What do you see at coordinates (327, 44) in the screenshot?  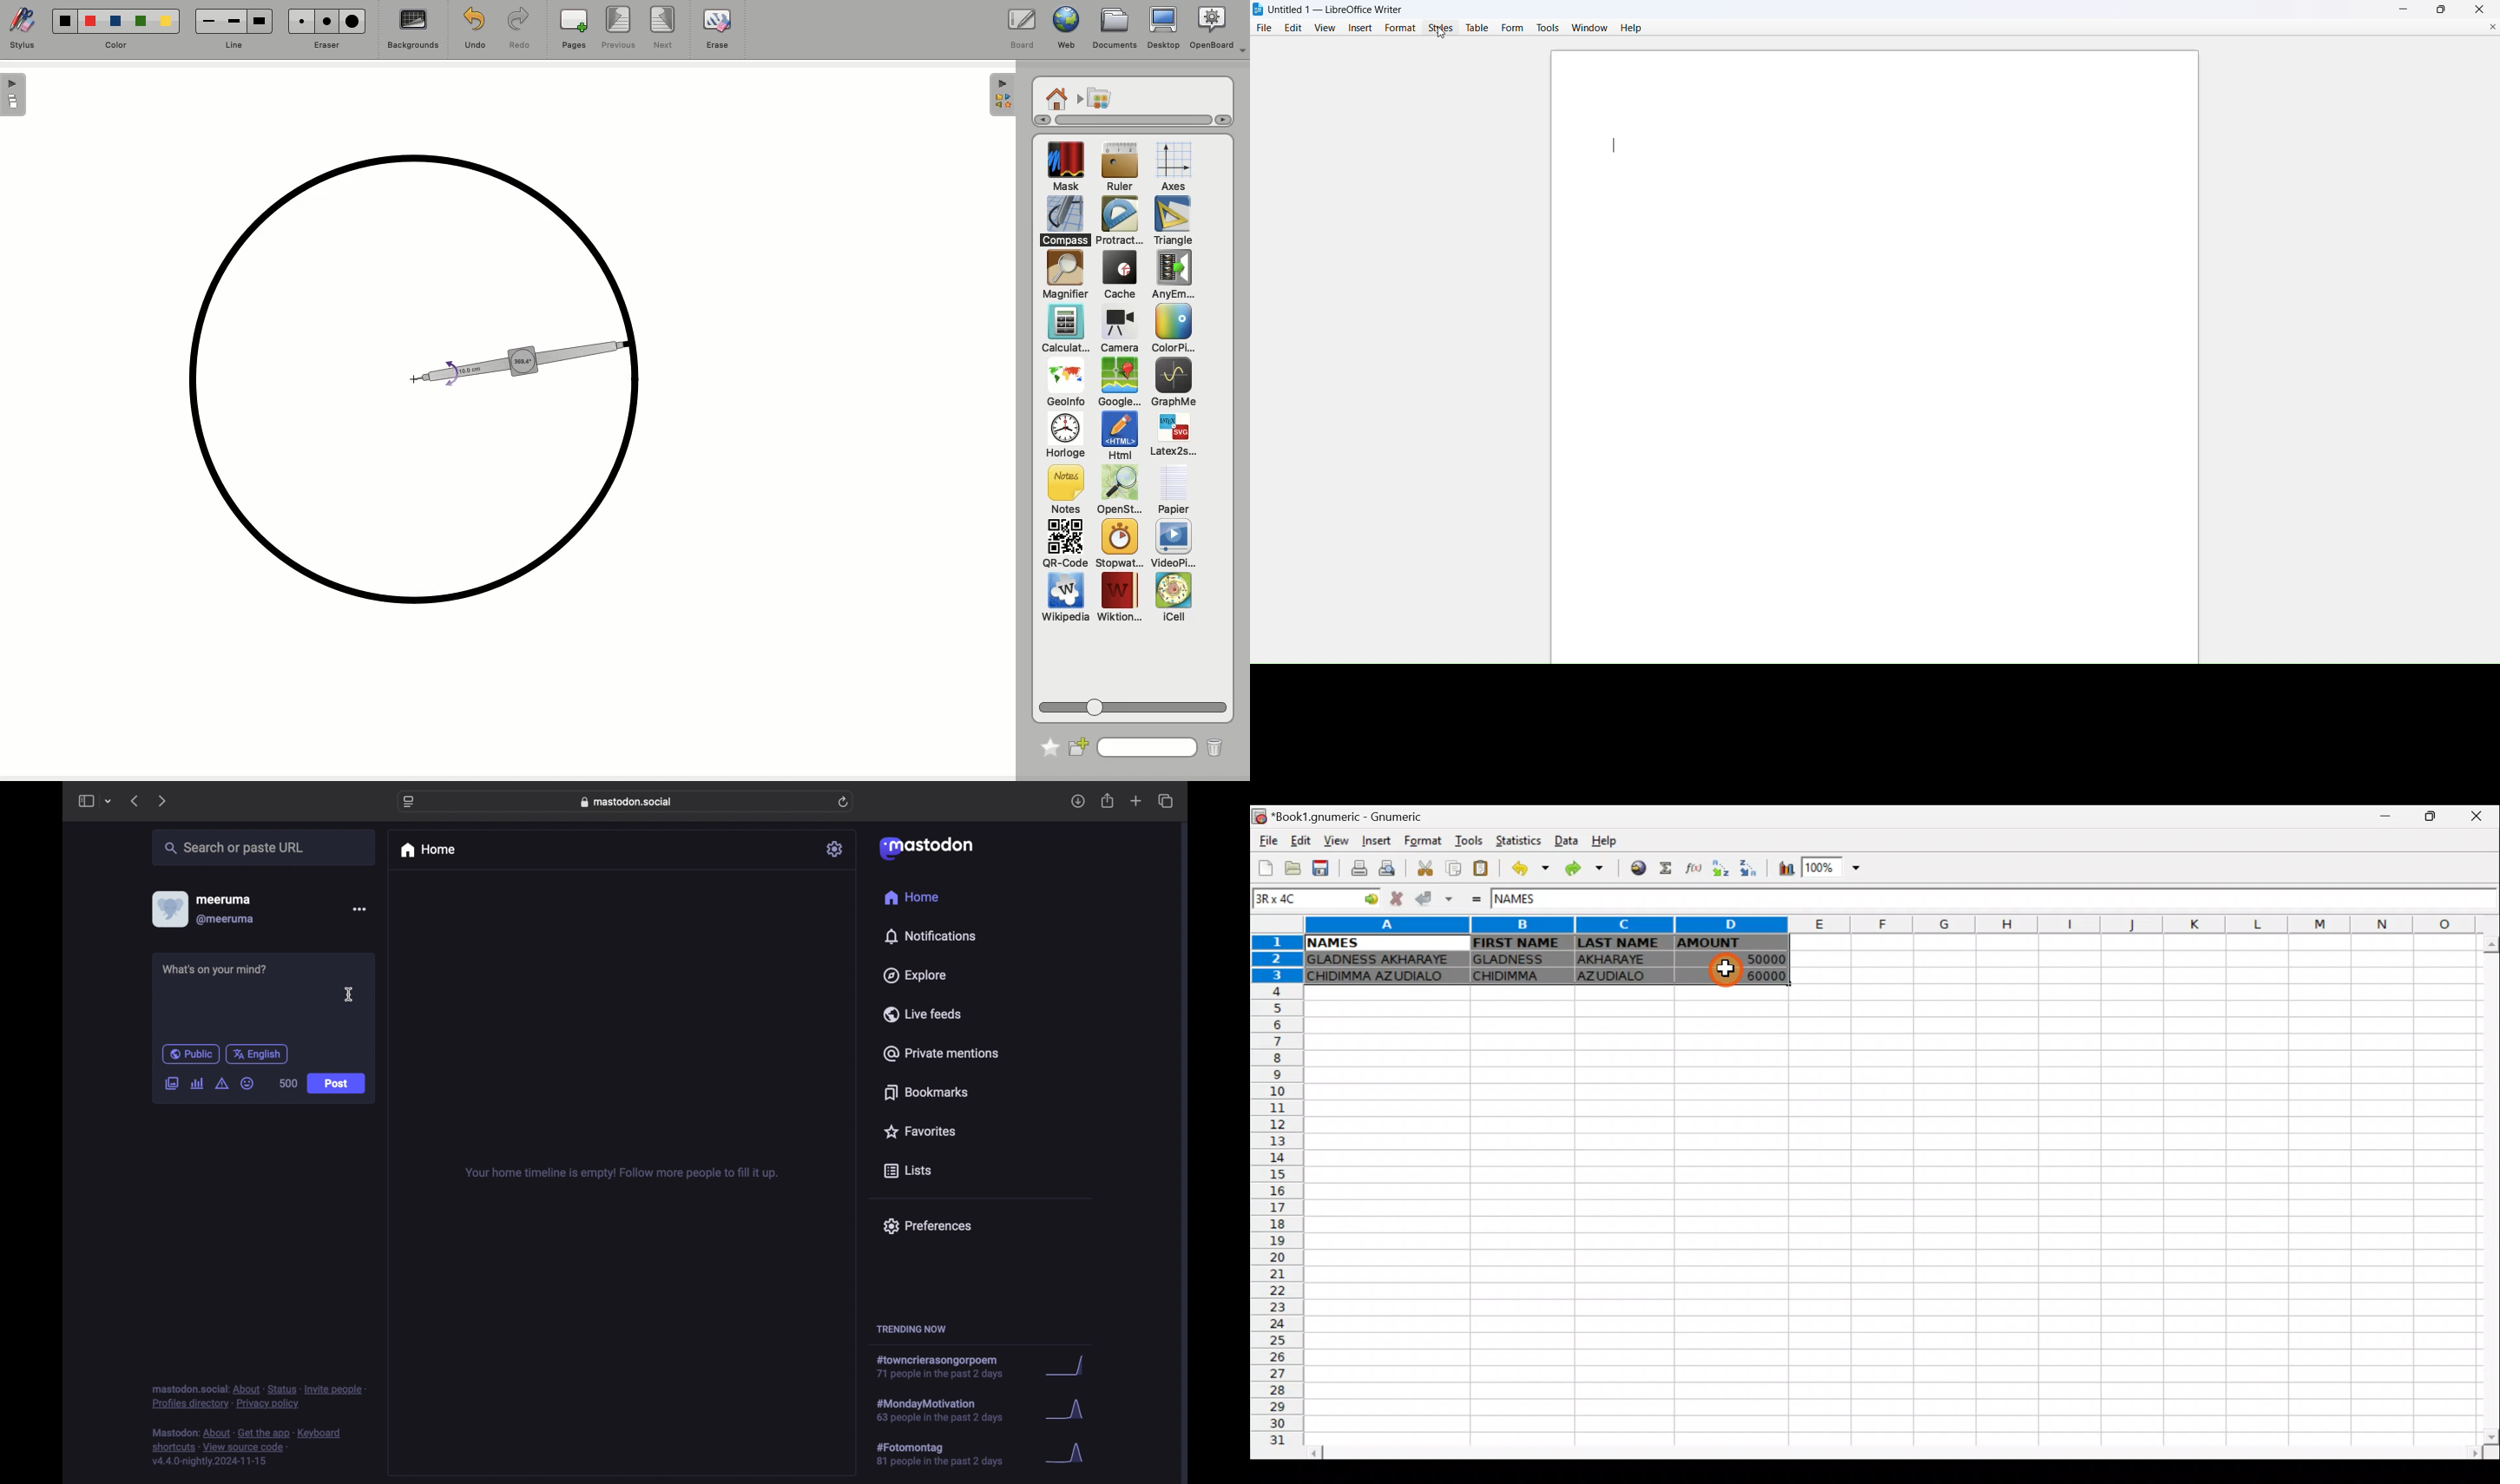 I see `Eraser` at bounding box center [327, 44].